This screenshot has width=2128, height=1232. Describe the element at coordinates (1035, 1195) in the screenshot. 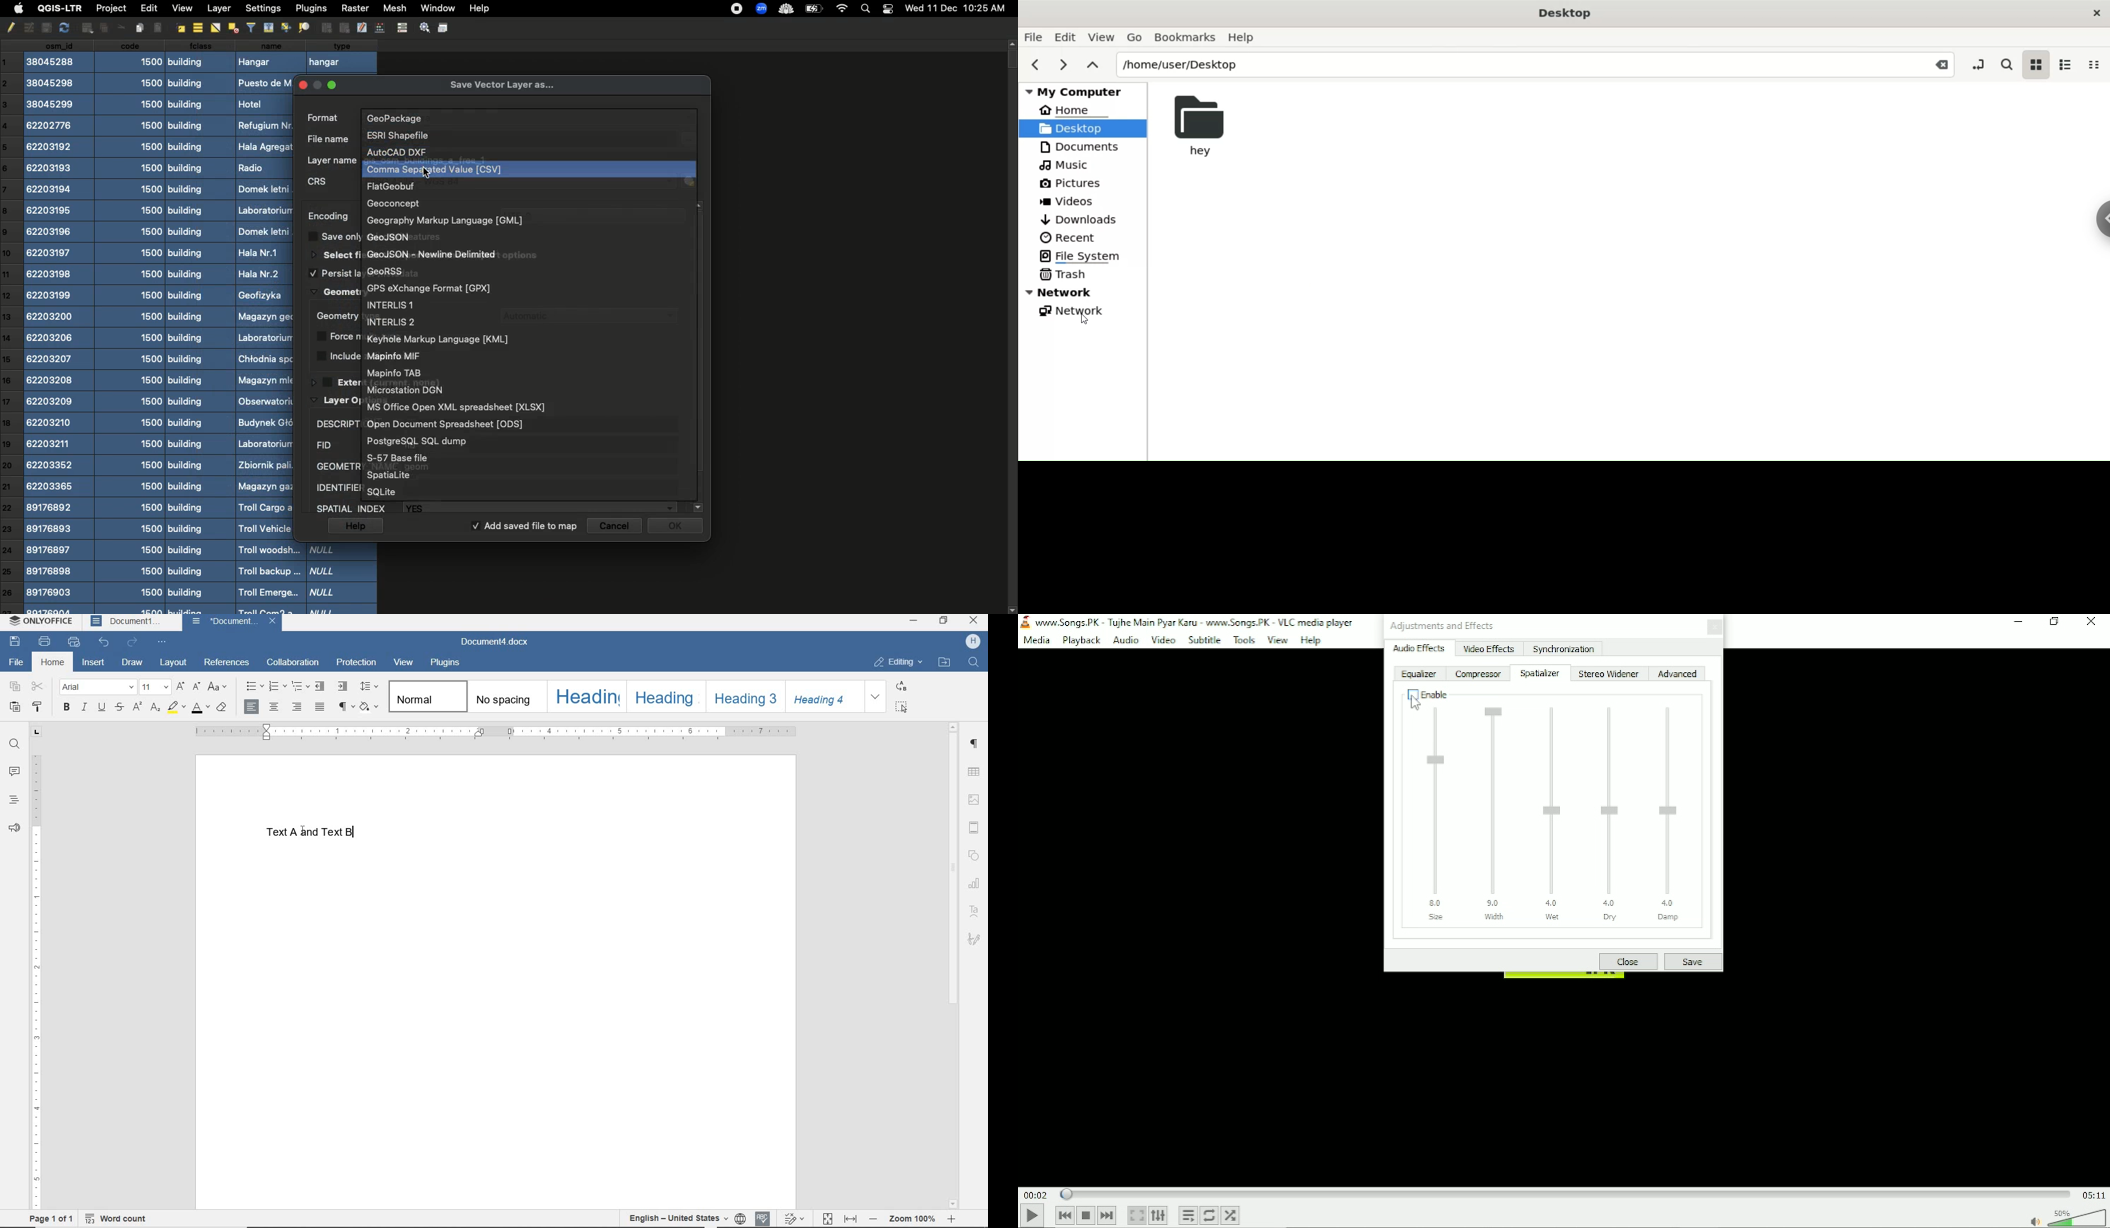

I see `Elapsed time` at that location.